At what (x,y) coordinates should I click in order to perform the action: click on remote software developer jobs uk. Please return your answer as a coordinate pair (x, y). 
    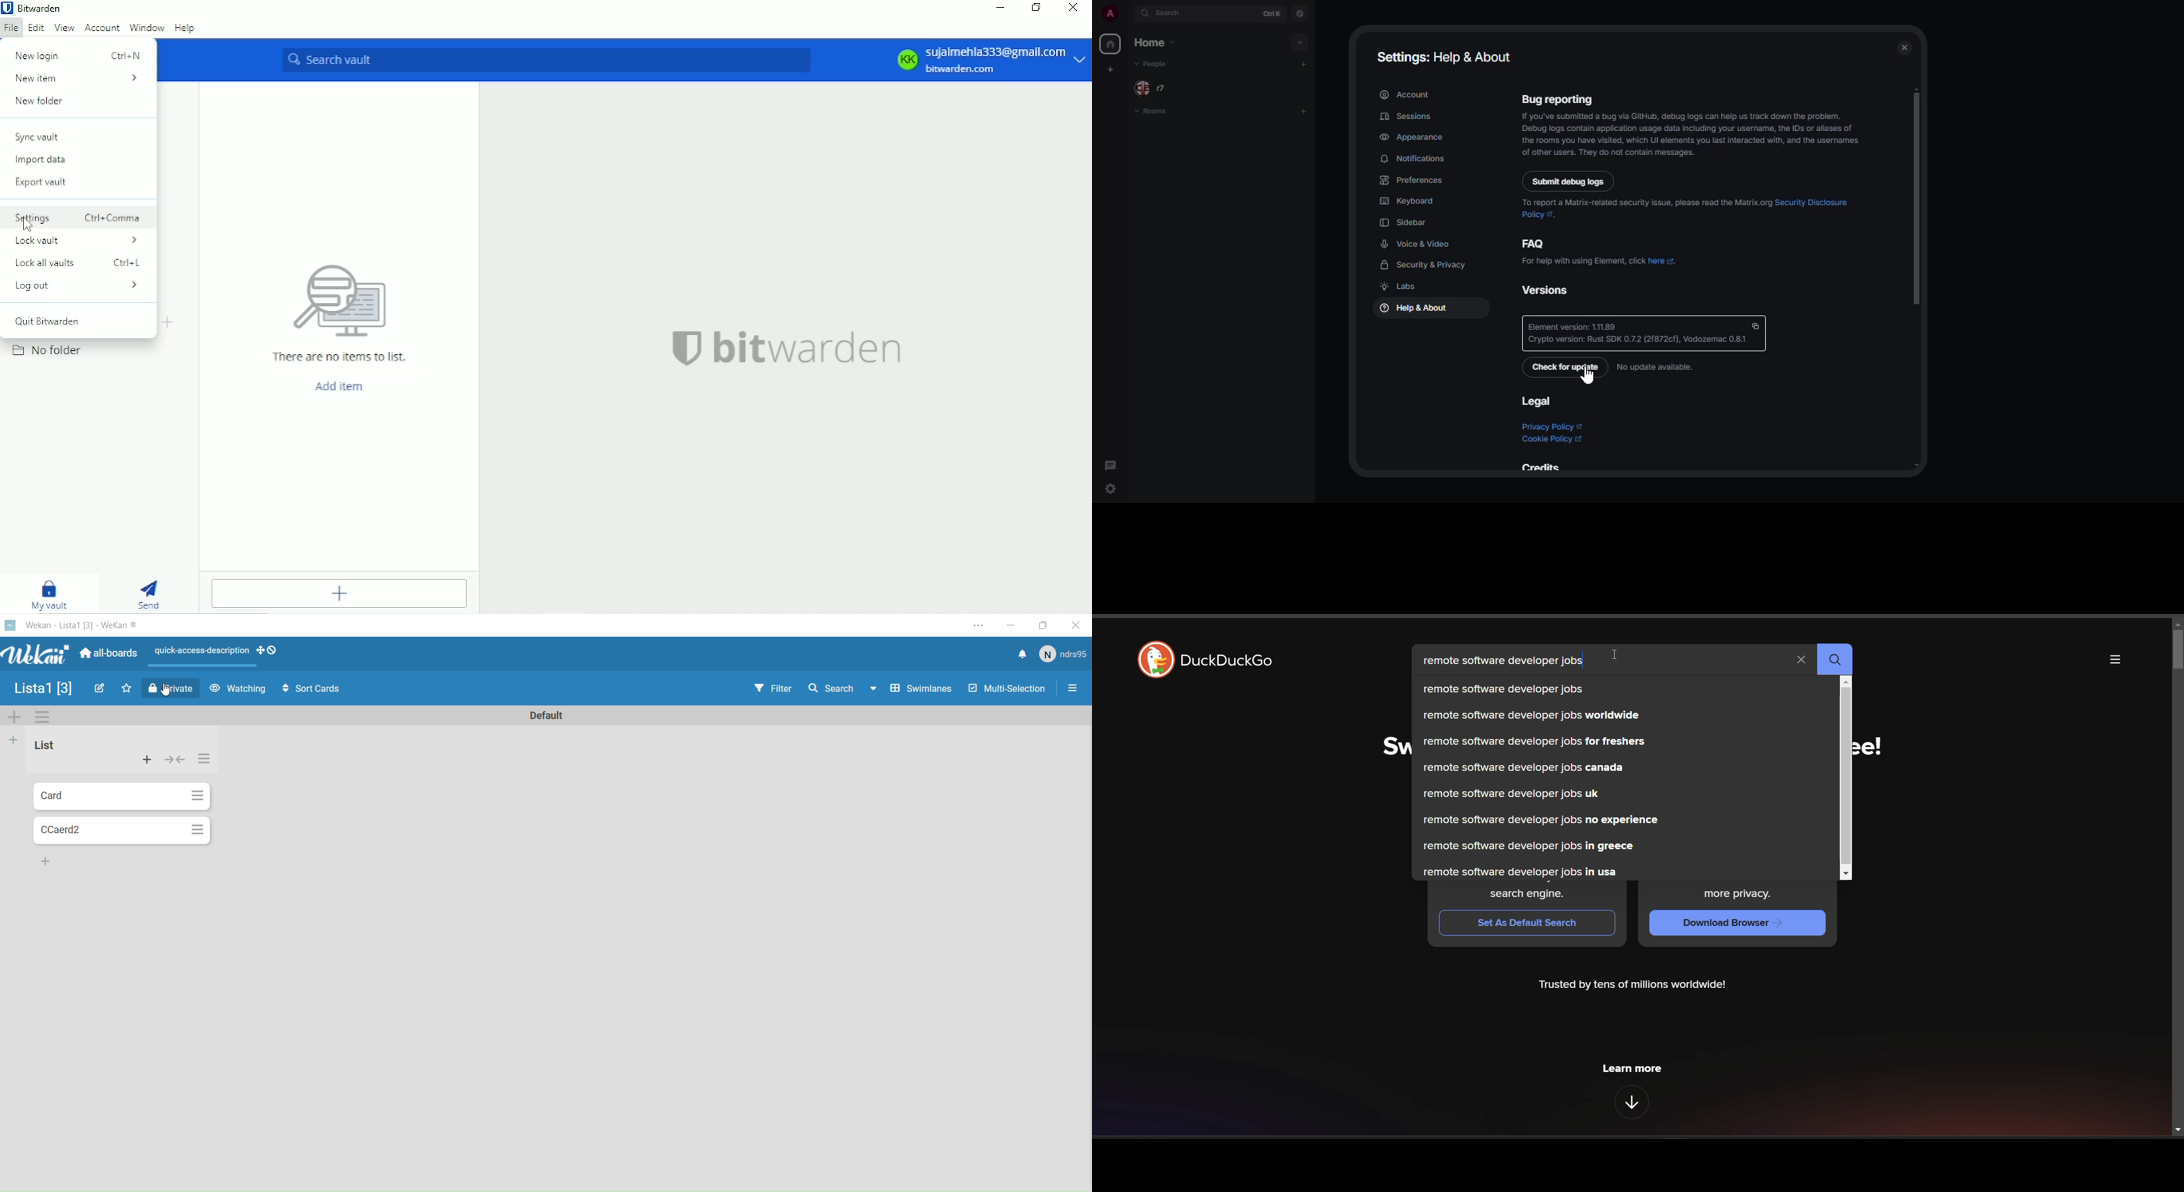
    Looking at the image, I should click on (1513, 793).